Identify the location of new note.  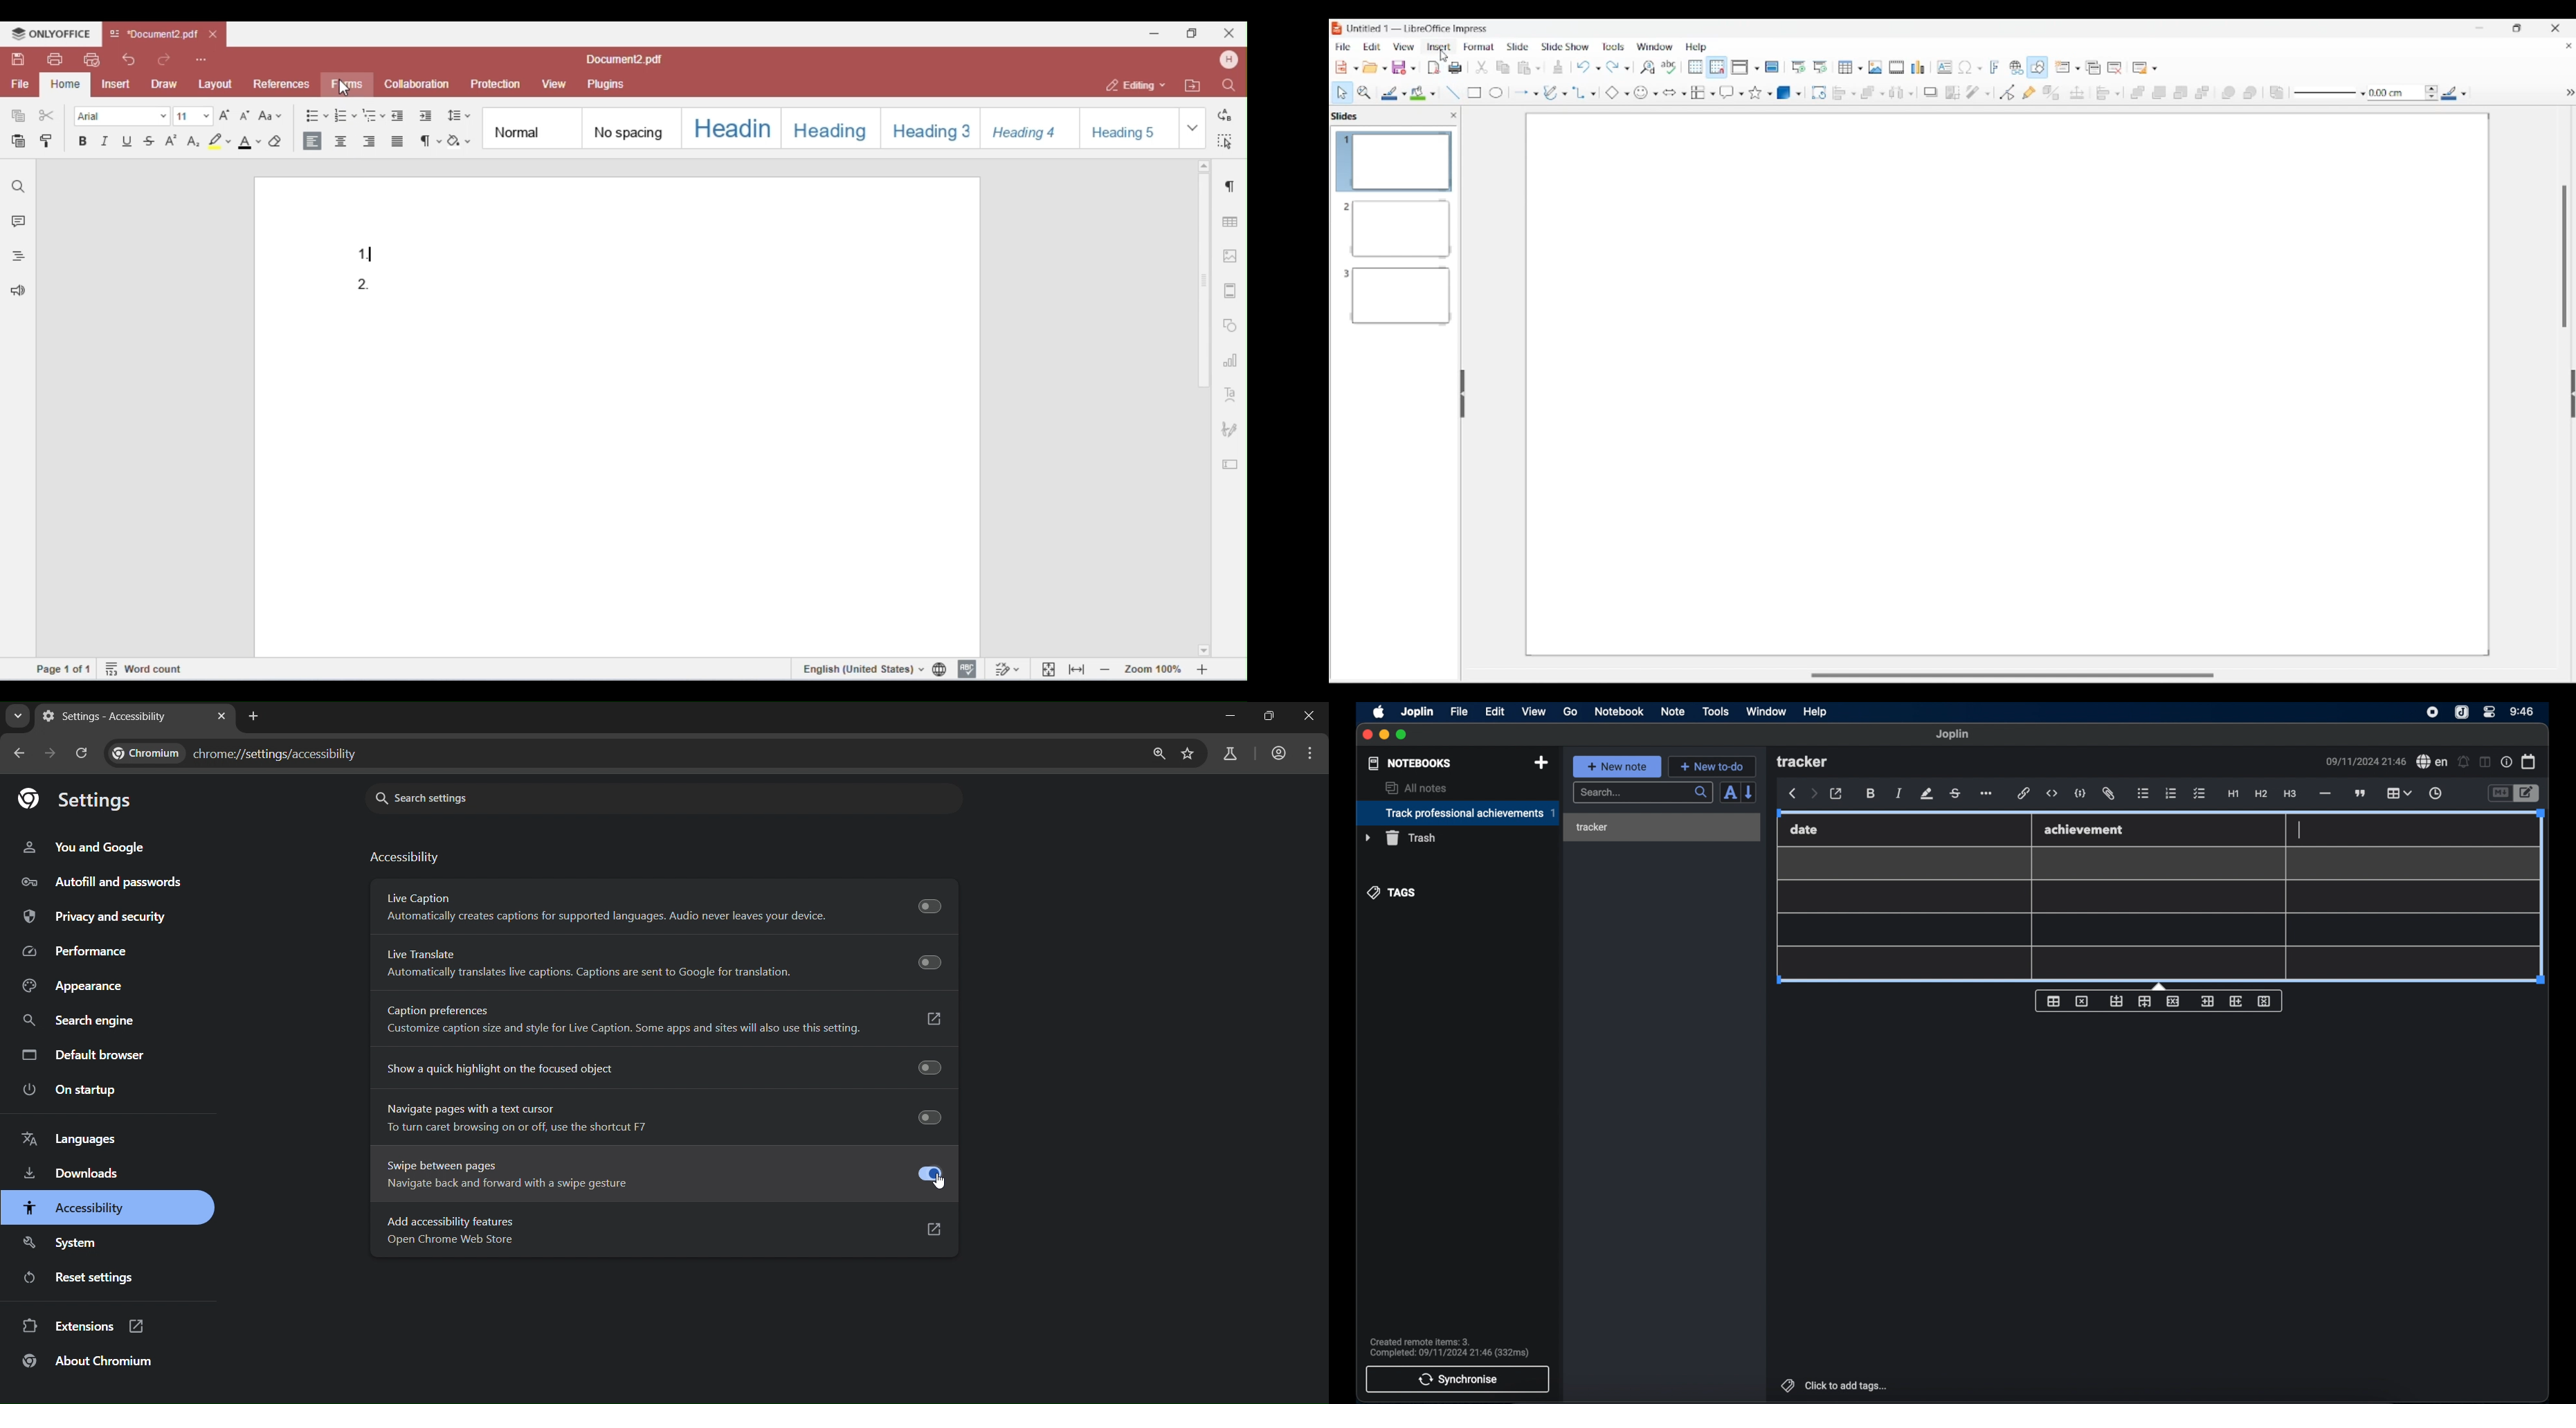
(1617, 766).